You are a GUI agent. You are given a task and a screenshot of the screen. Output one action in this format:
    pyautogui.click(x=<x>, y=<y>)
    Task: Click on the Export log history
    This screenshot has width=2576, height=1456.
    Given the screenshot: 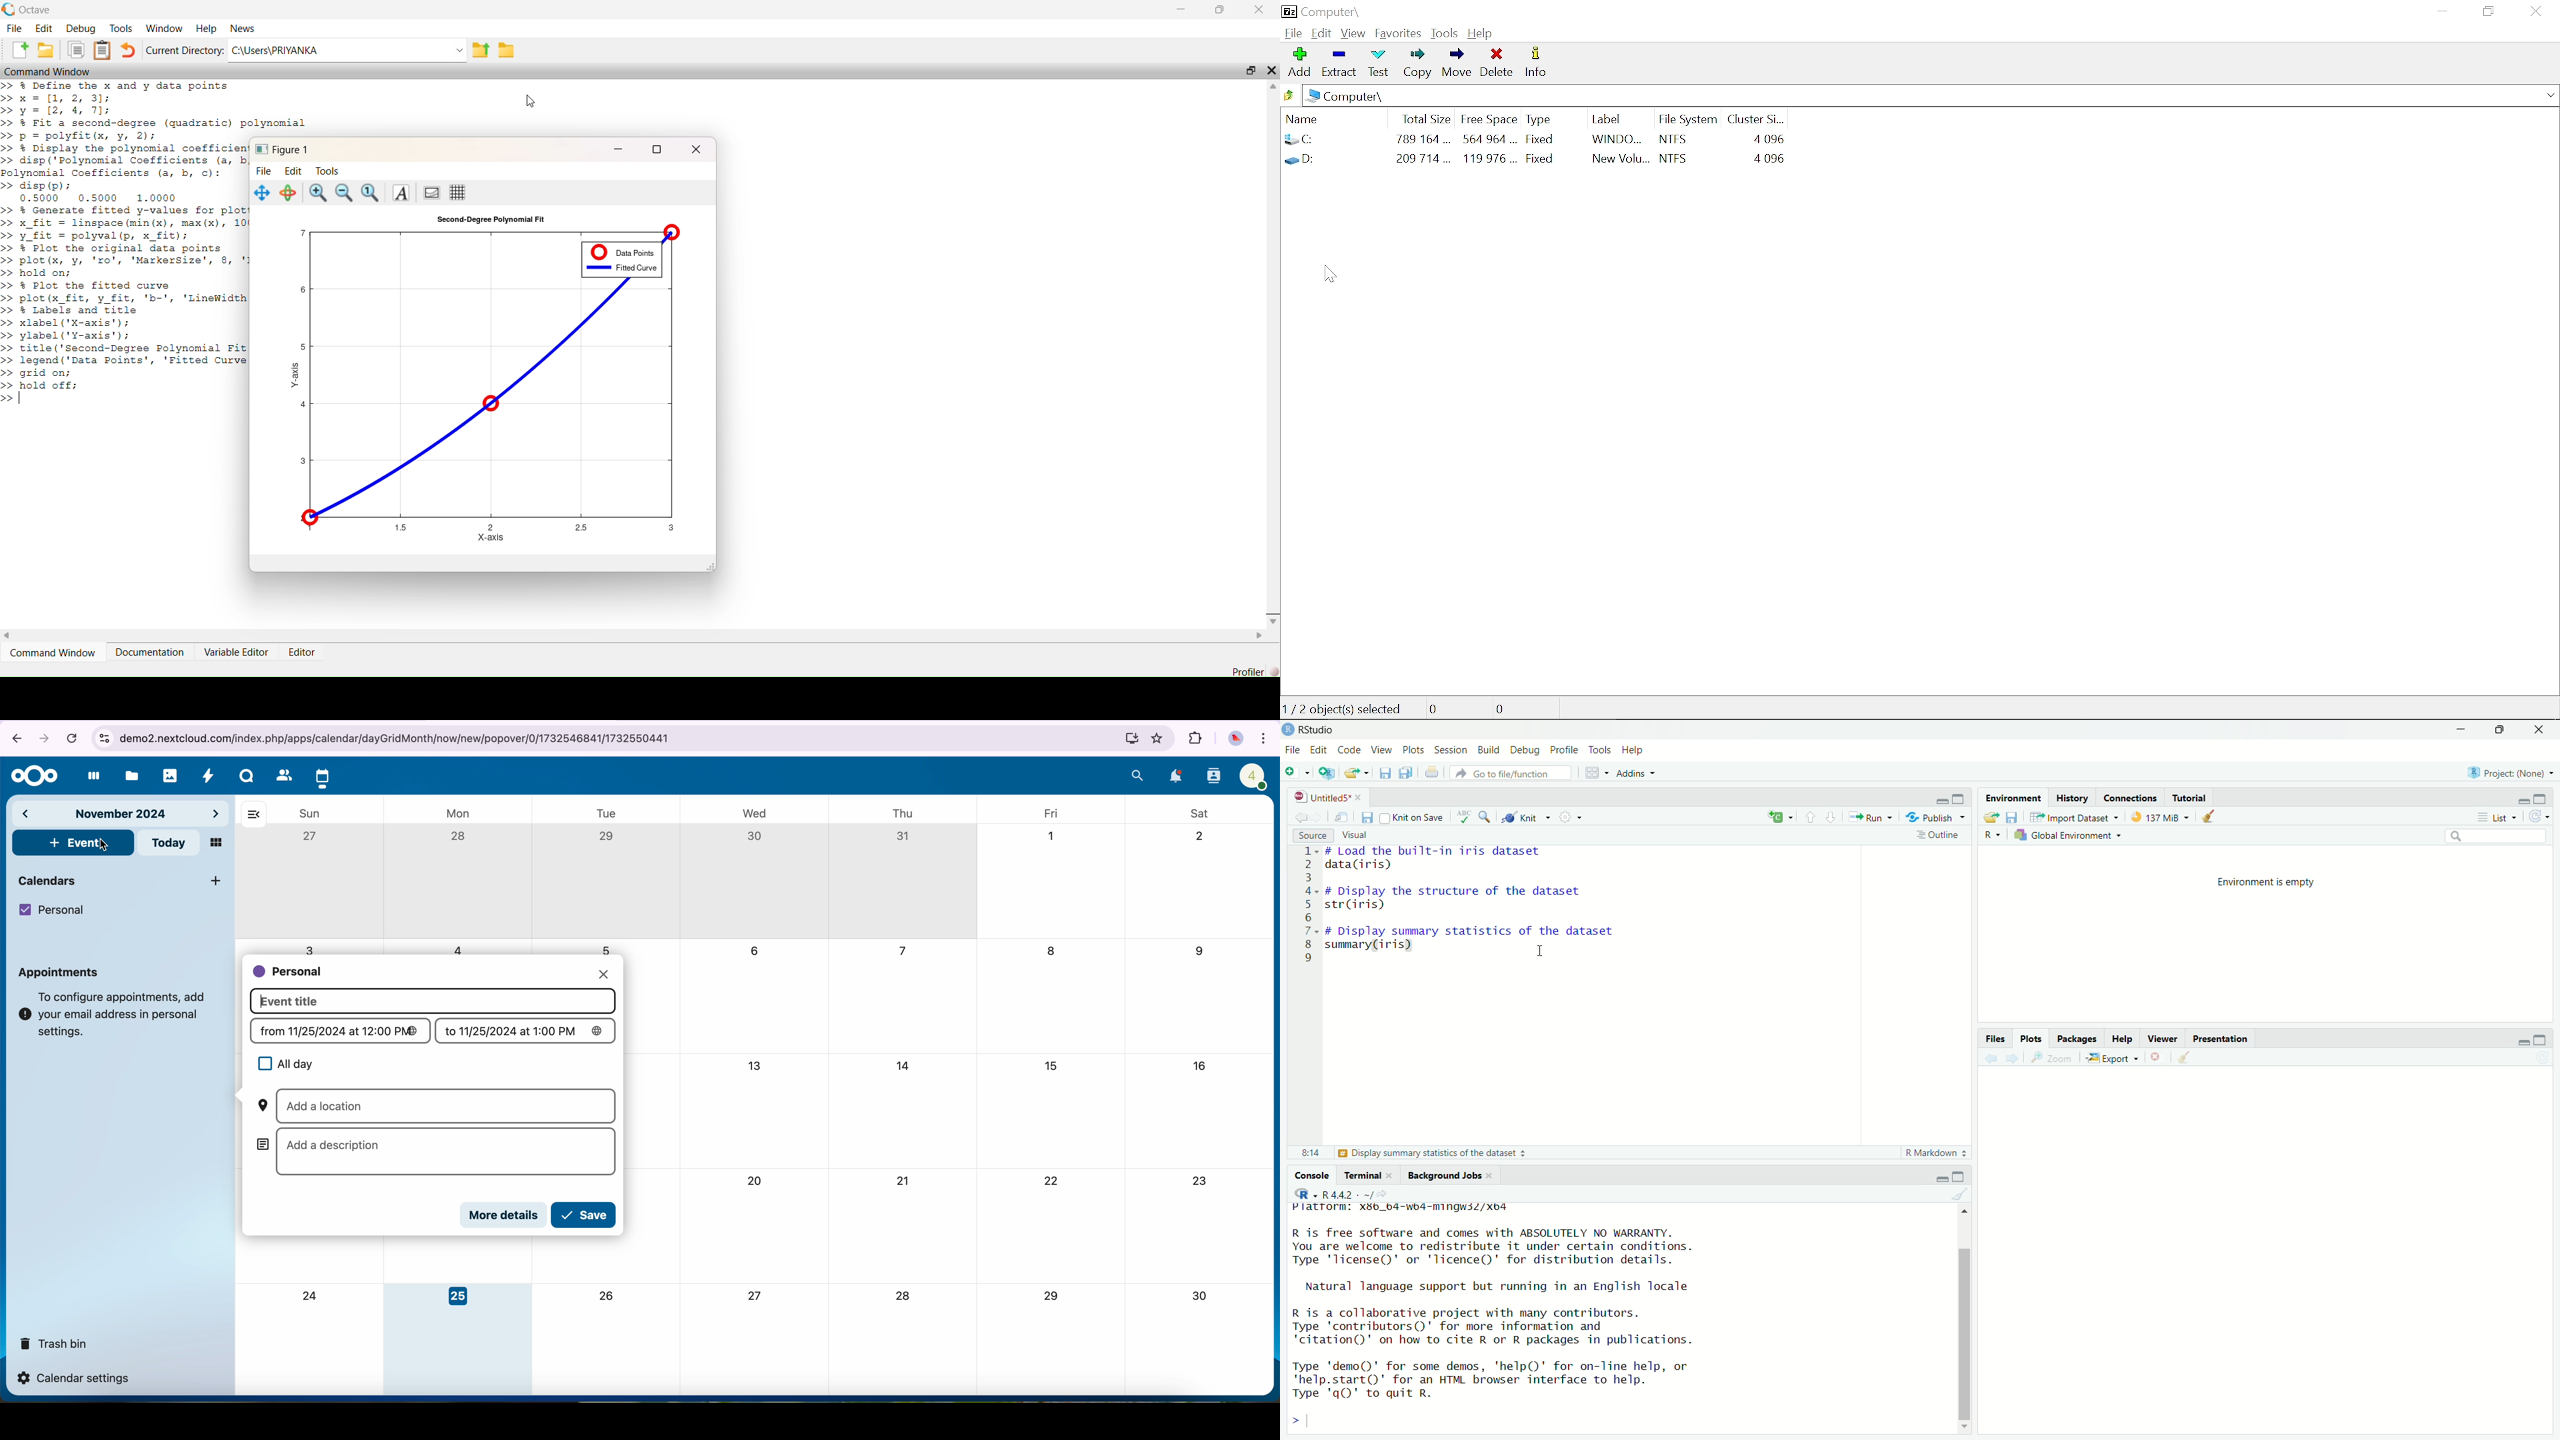 What is the action you would take?
    pyautogui.click(x=1993, y=816)
    